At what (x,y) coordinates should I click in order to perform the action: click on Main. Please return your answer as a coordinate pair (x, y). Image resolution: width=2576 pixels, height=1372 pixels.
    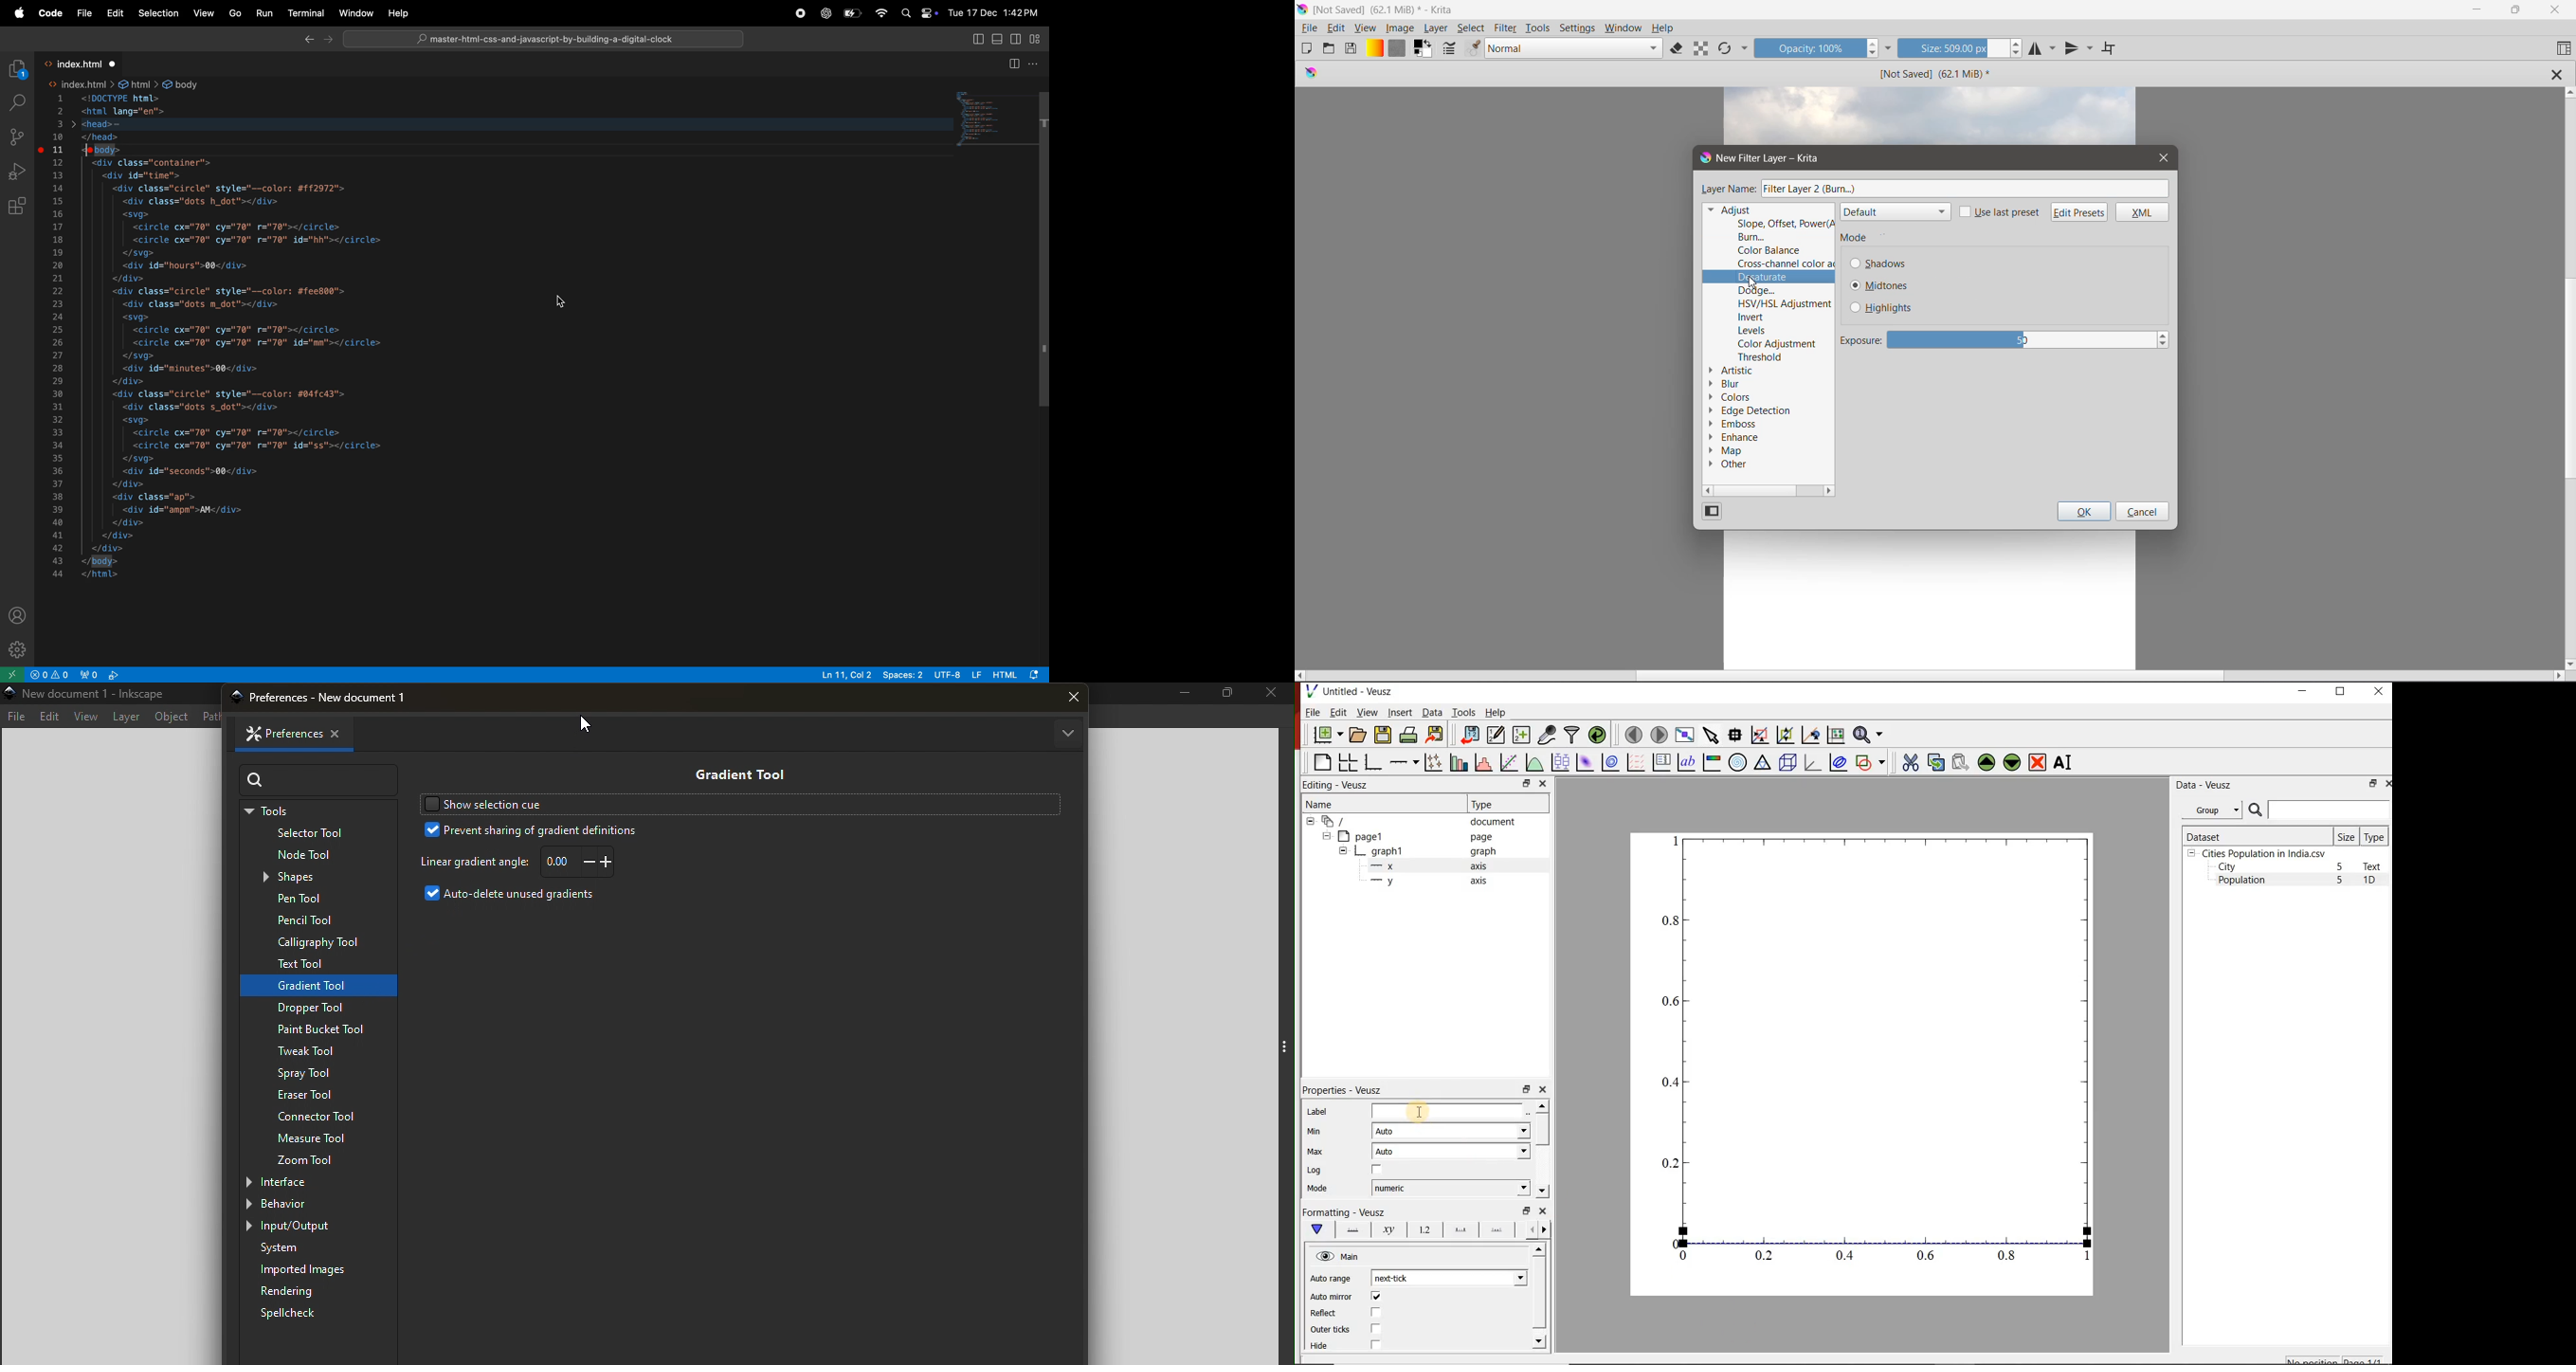
    Looking at the image, I should click on (1338, 1256).